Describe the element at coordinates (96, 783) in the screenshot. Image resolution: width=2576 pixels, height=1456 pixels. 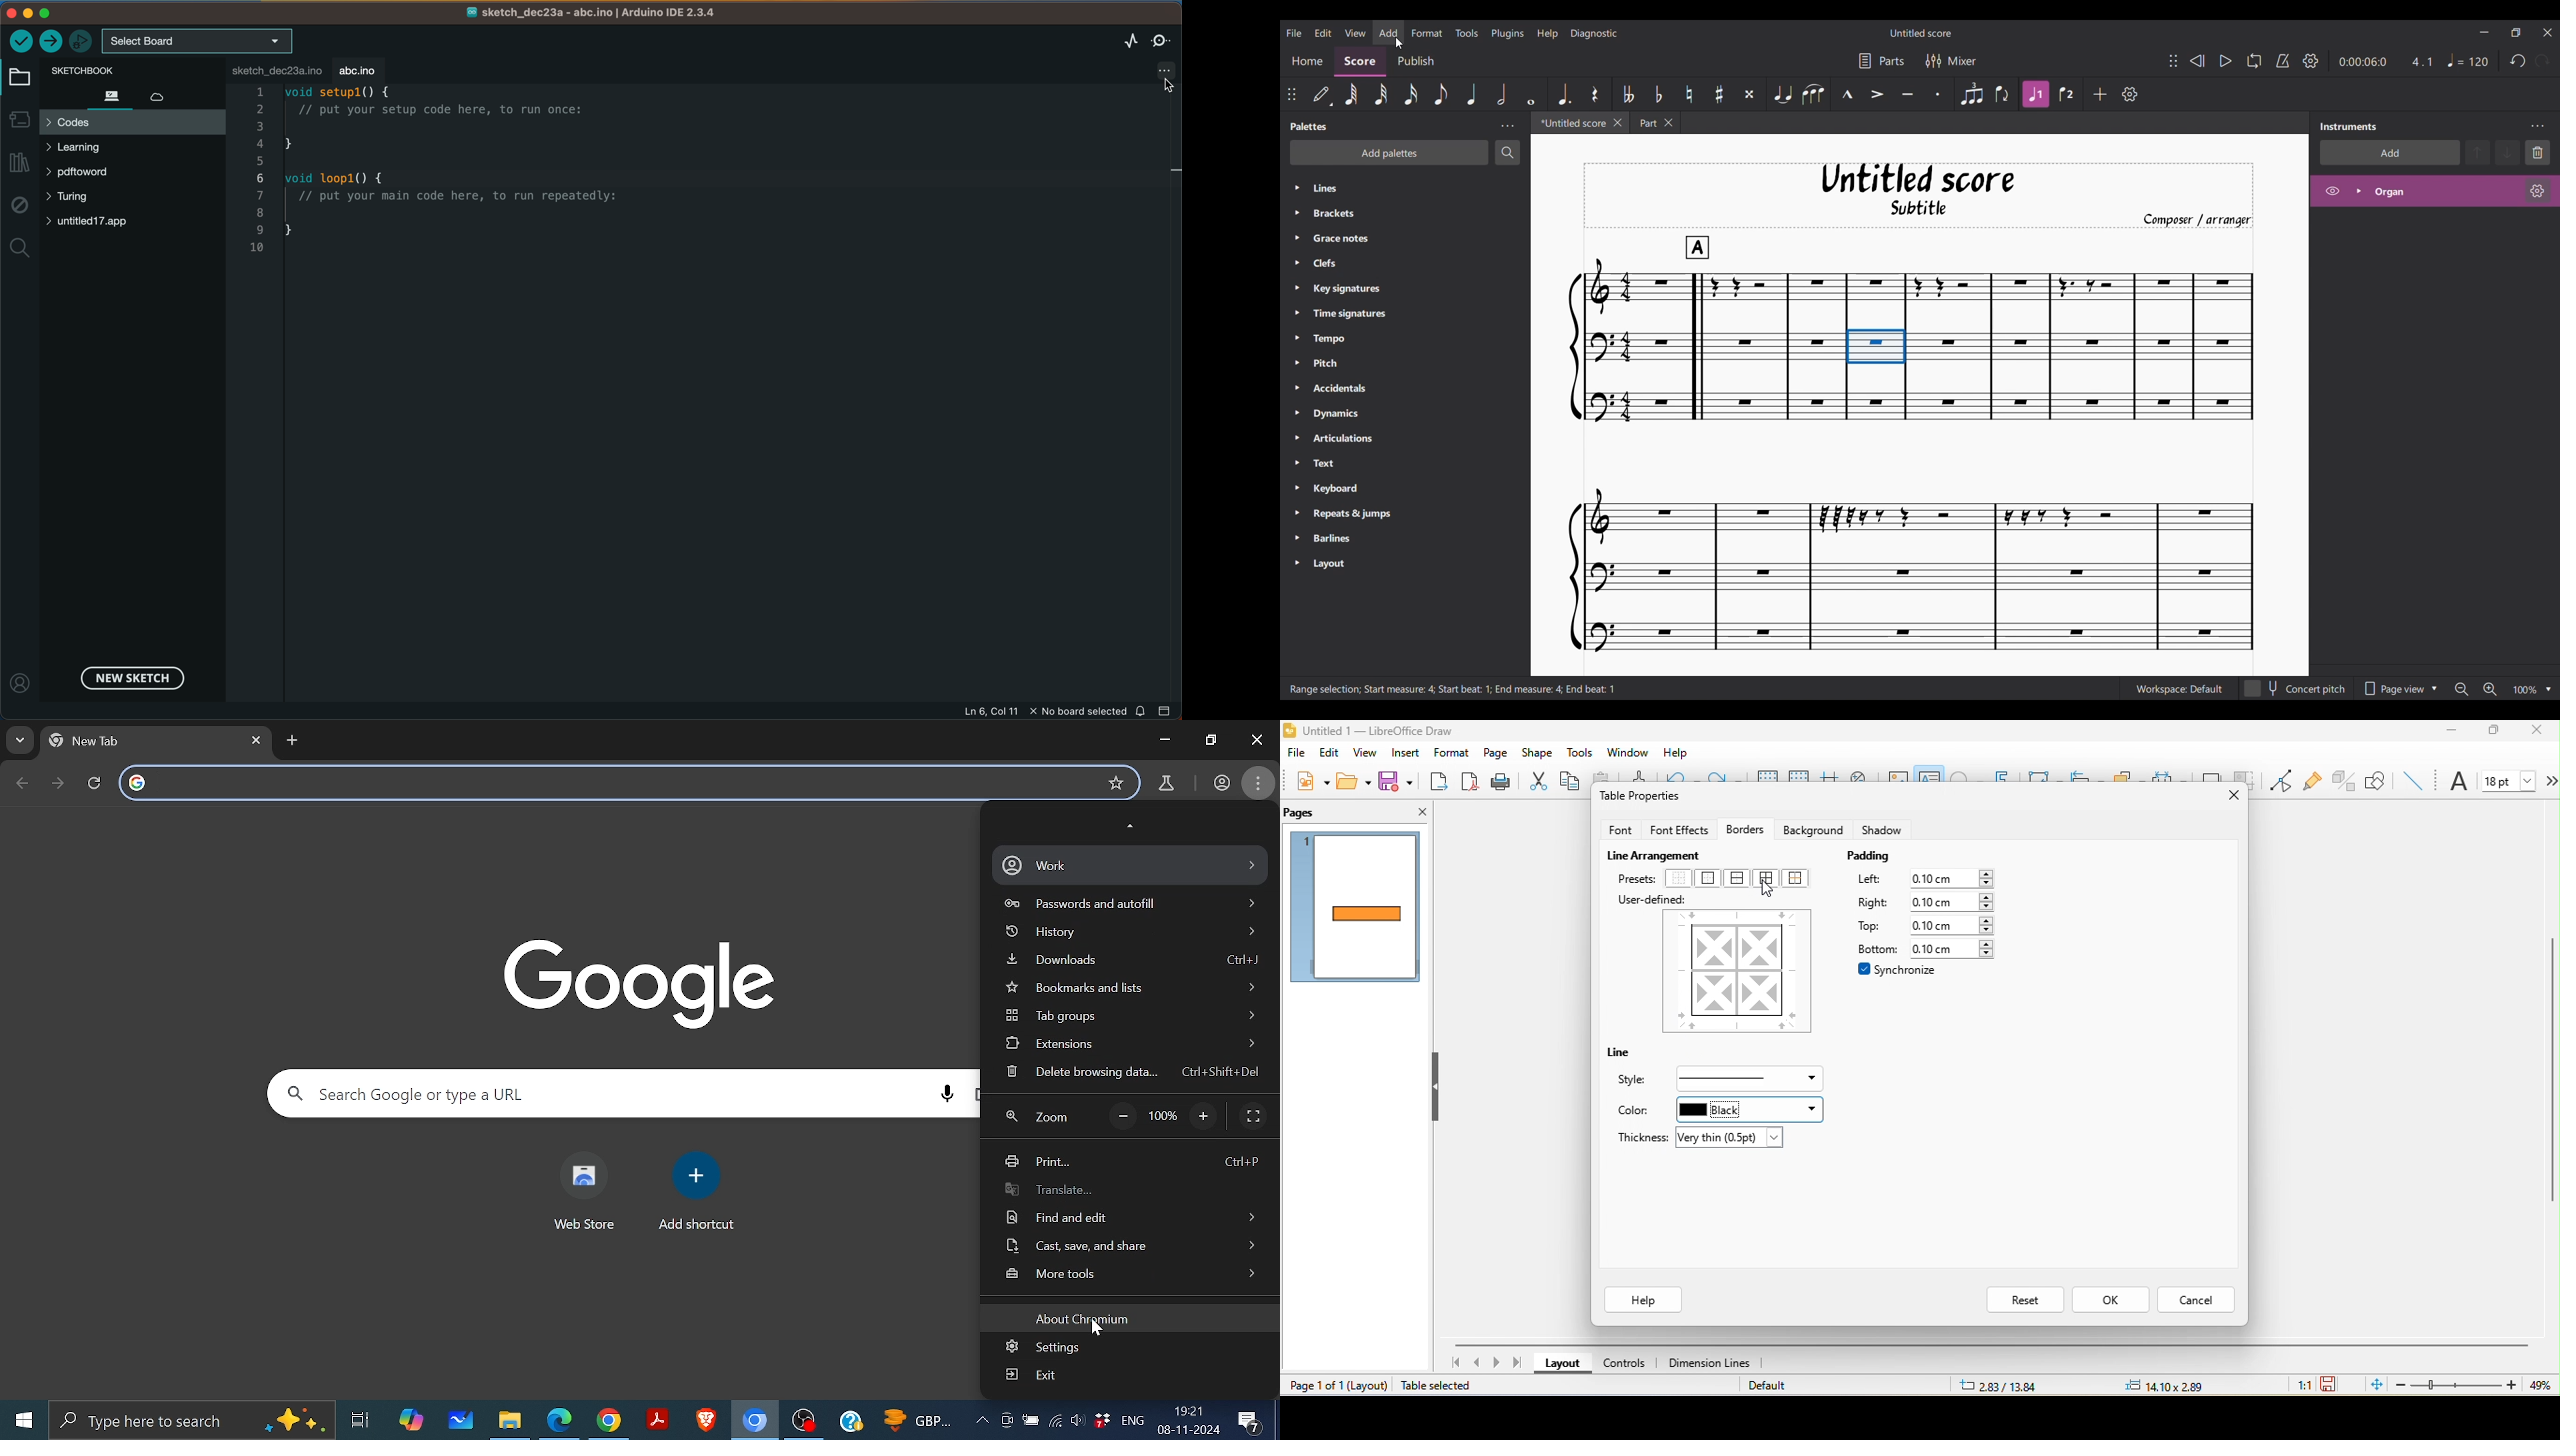
I see `Reload` at that location.